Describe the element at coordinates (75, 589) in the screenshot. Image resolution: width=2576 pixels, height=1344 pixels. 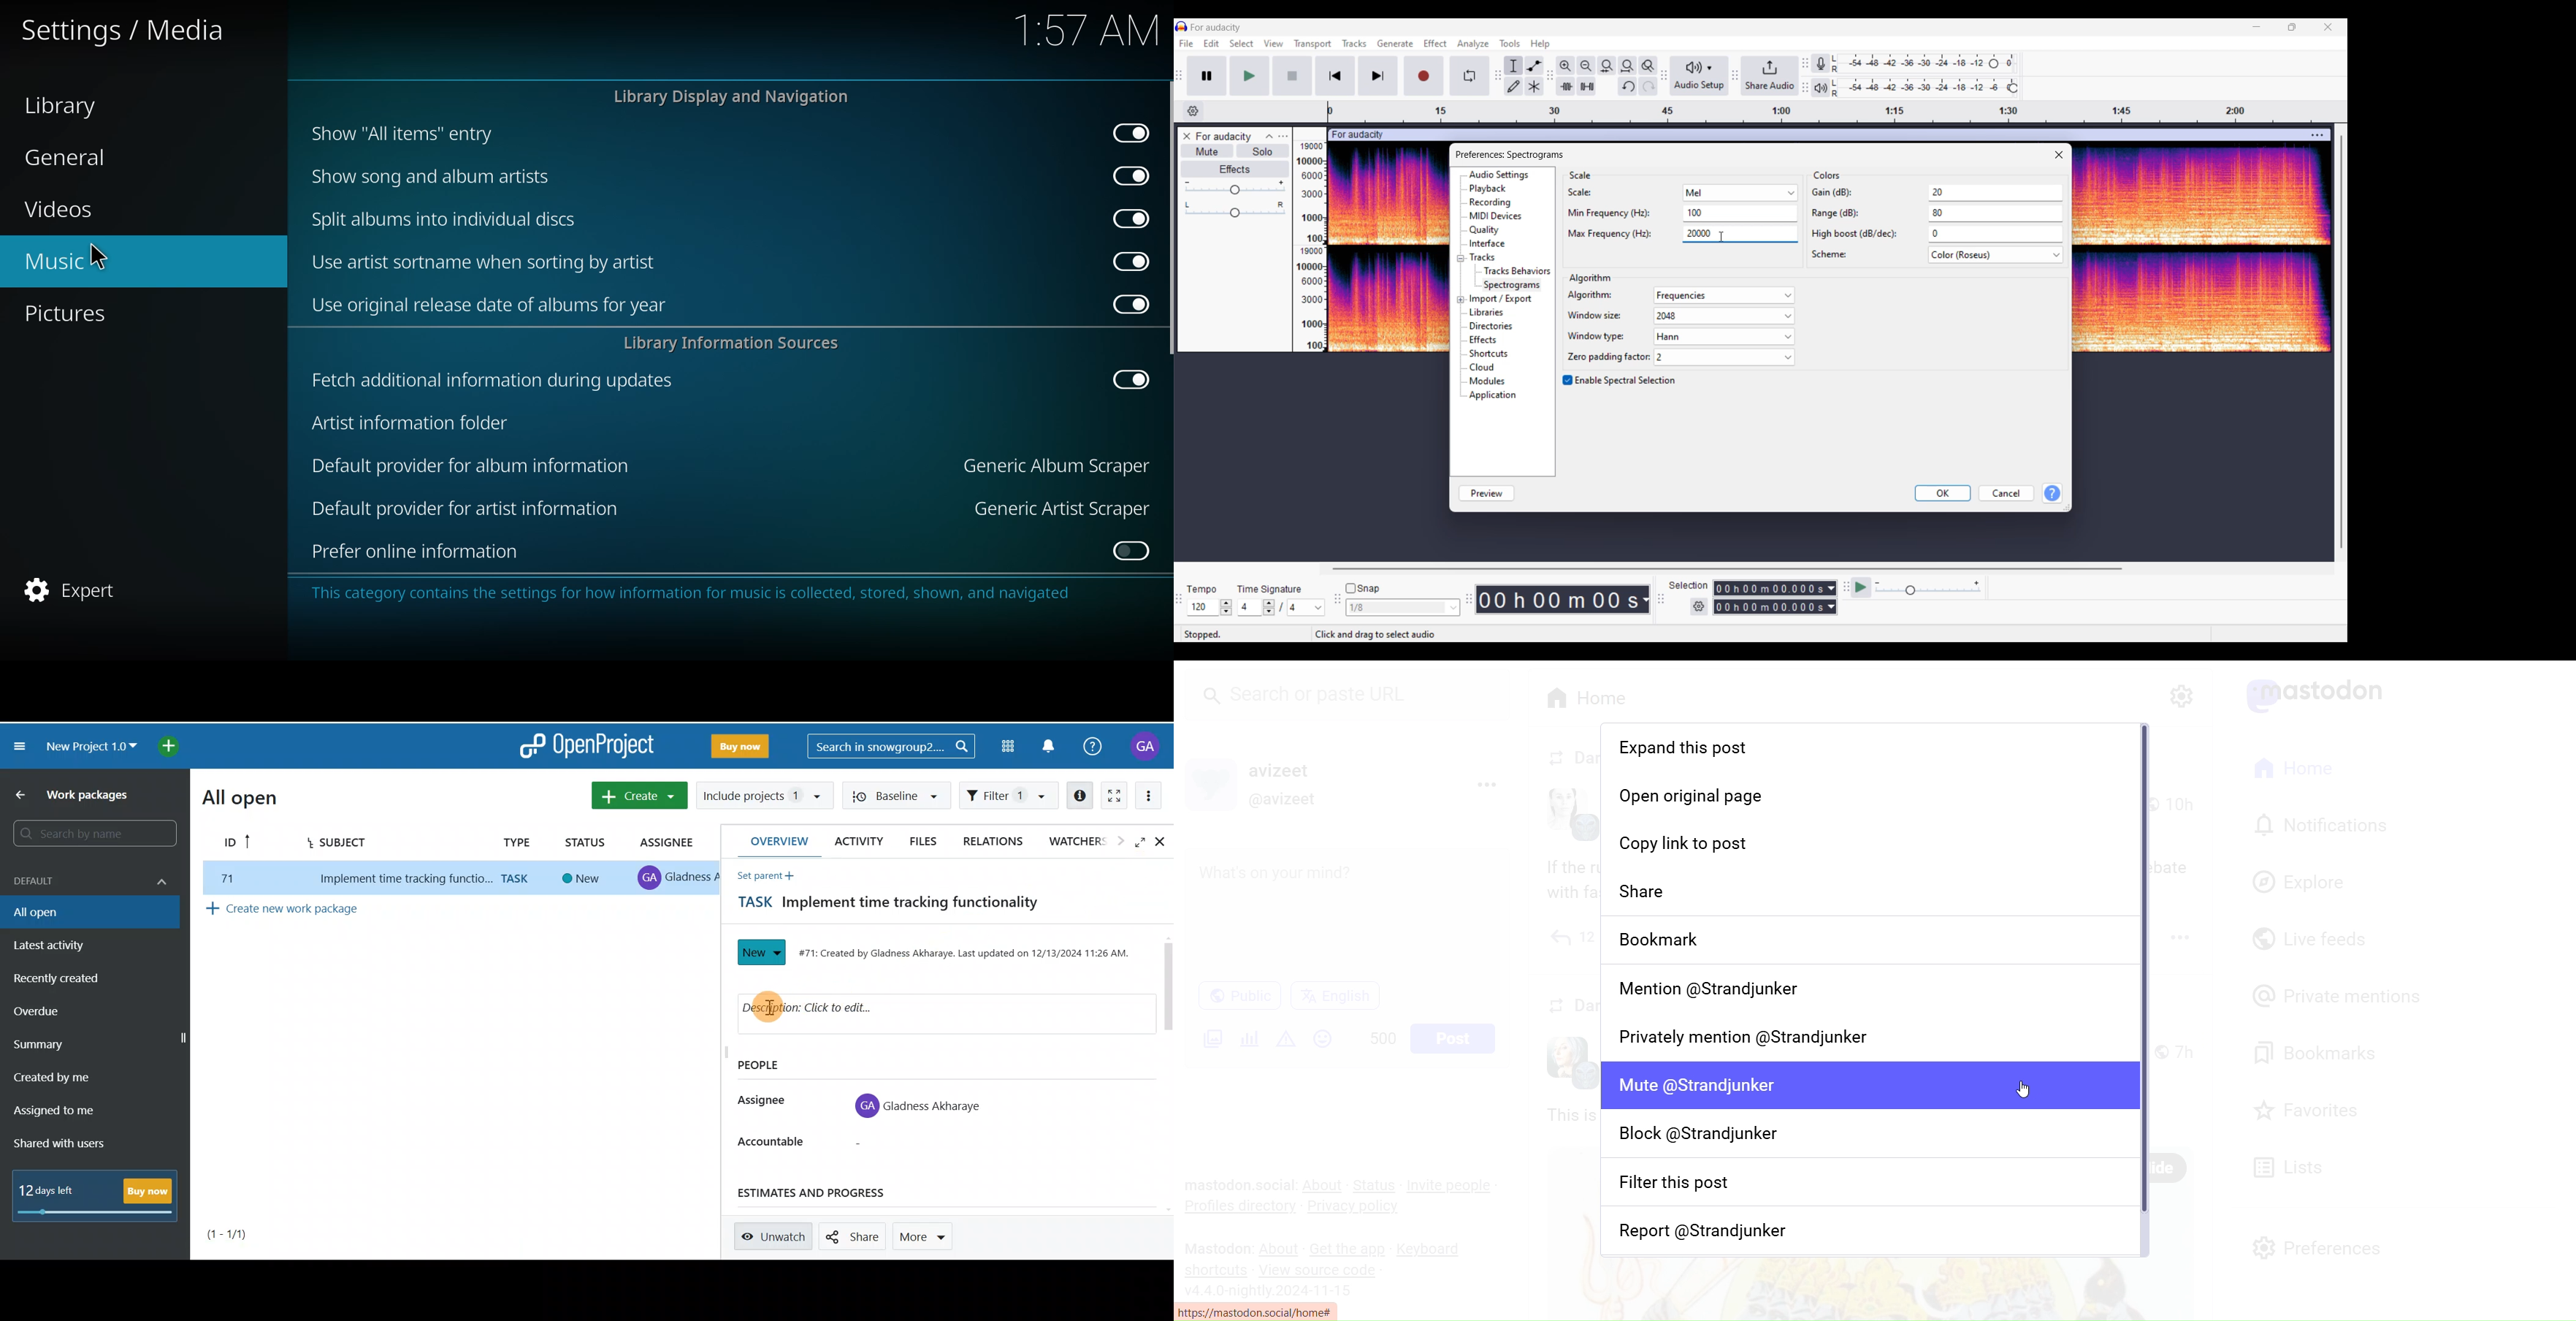
I see `expert` at that location.